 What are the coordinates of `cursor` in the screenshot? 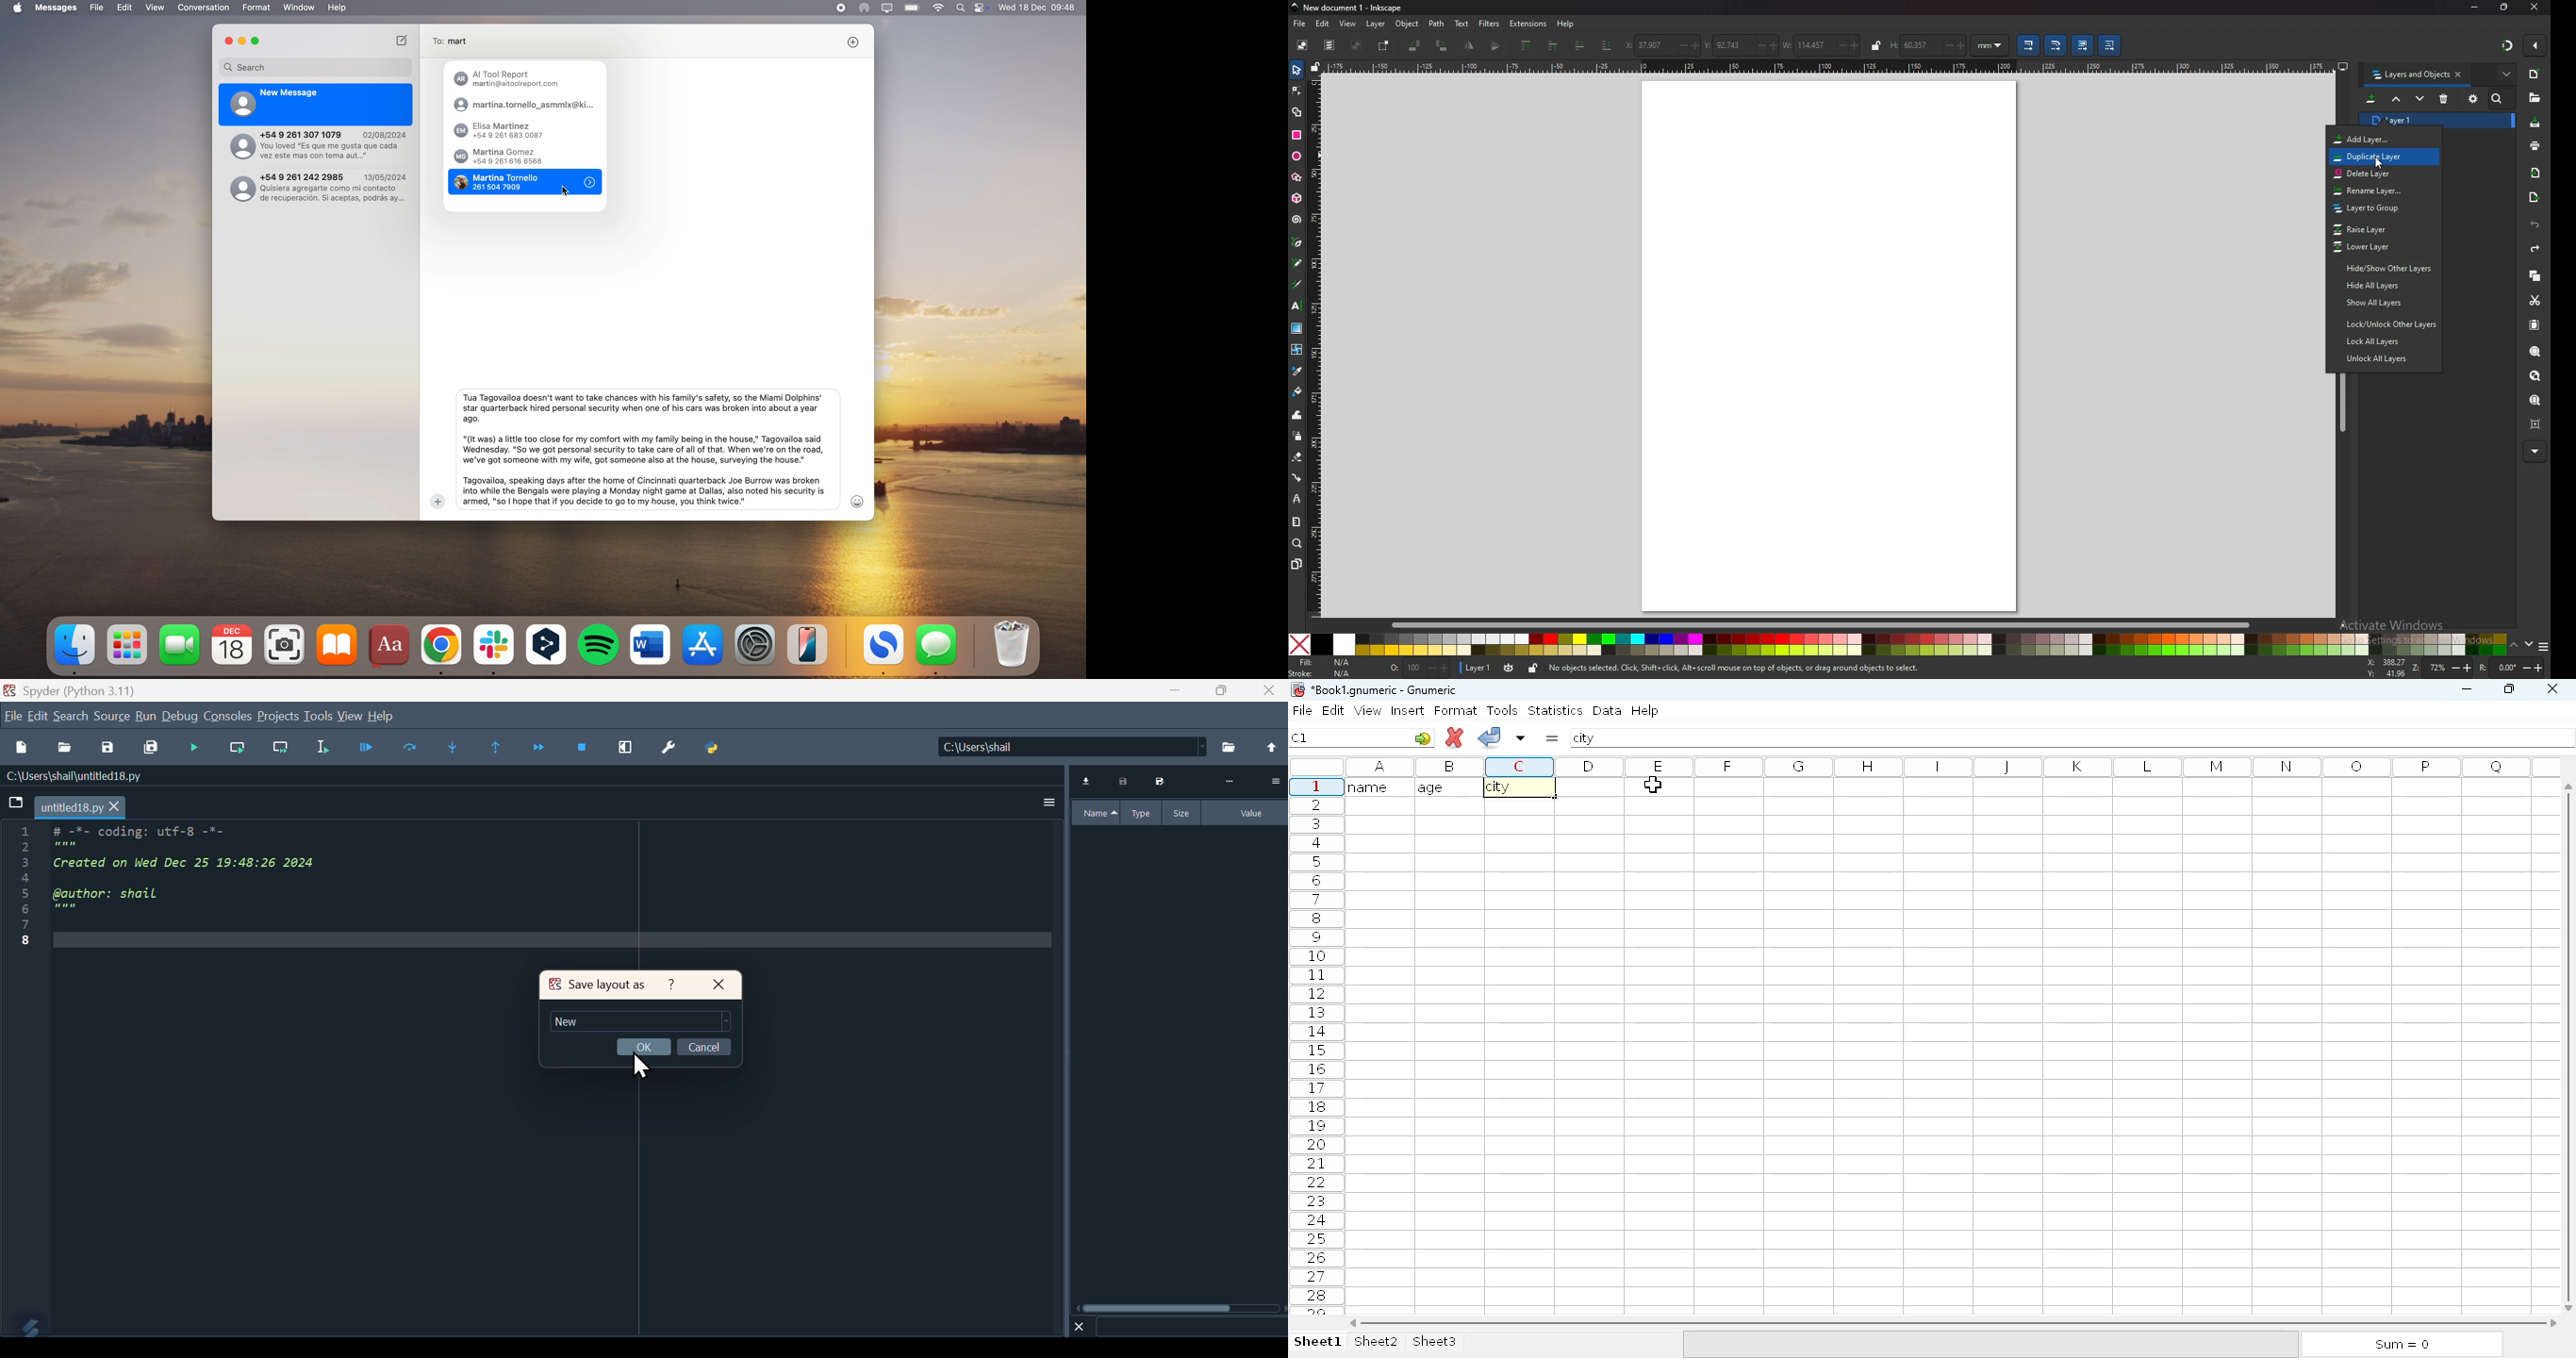 It's located at (2381, 164).